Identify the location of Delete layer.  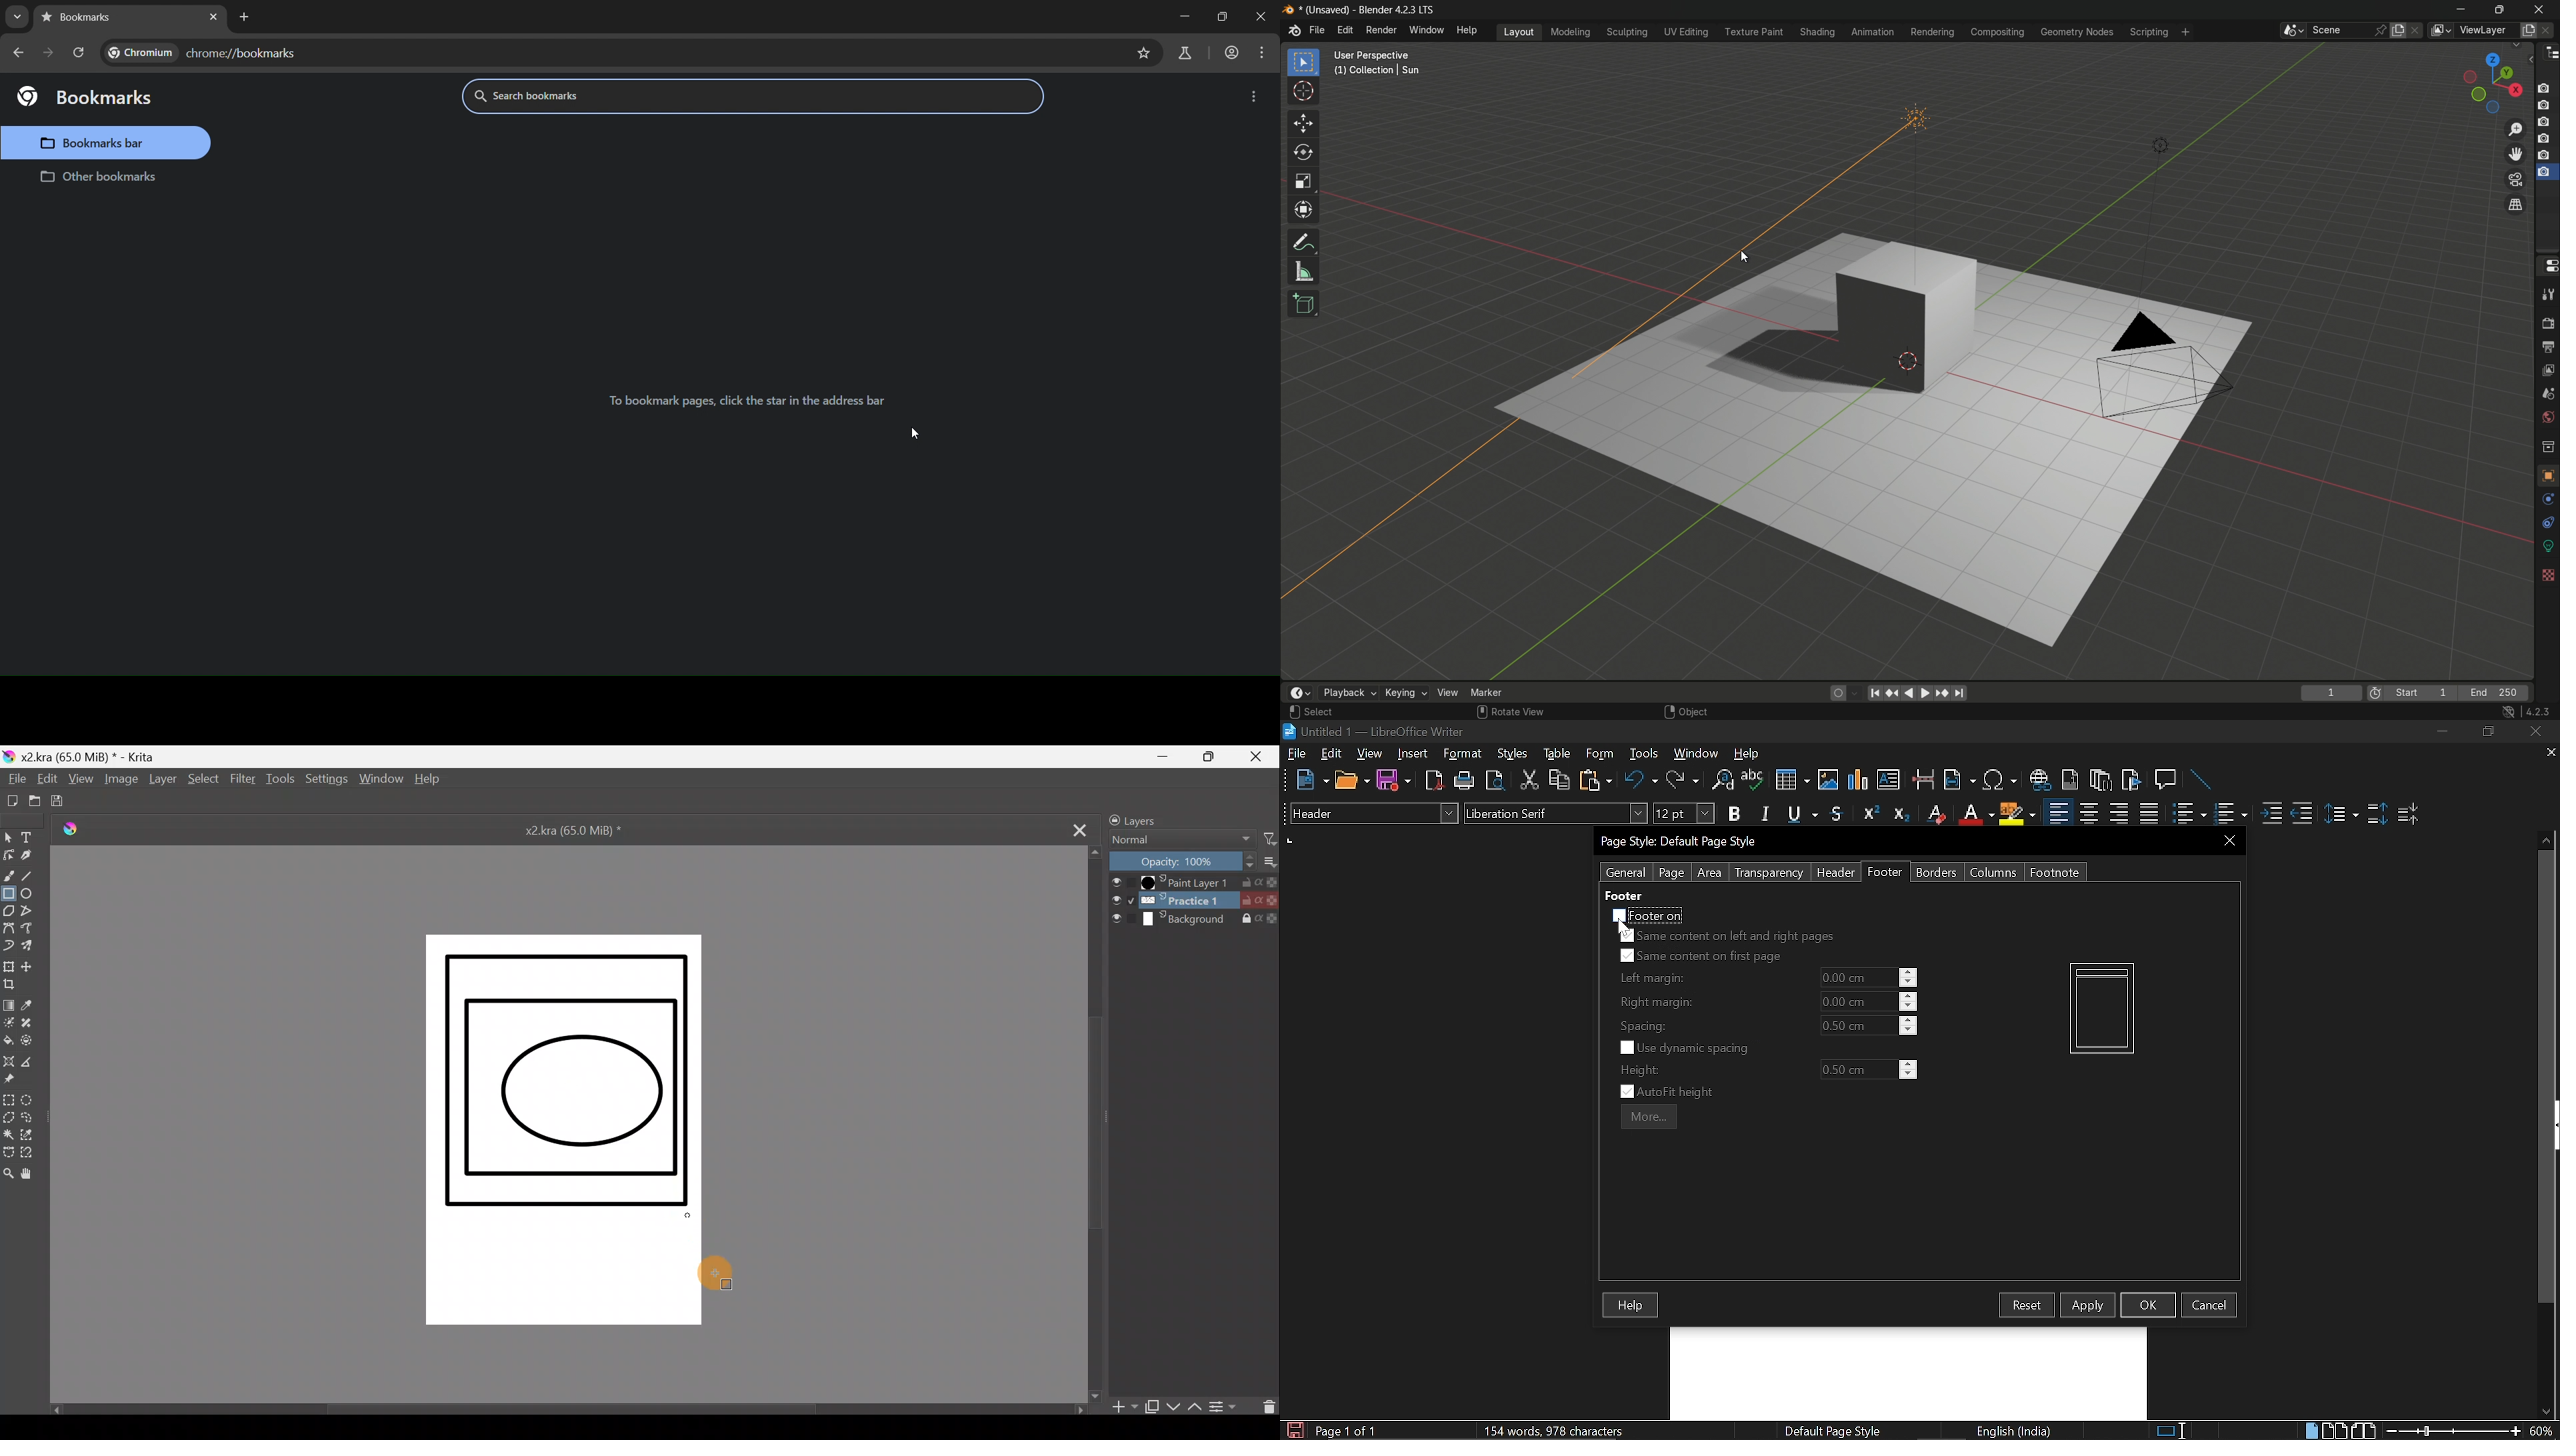
(1264, 1408).